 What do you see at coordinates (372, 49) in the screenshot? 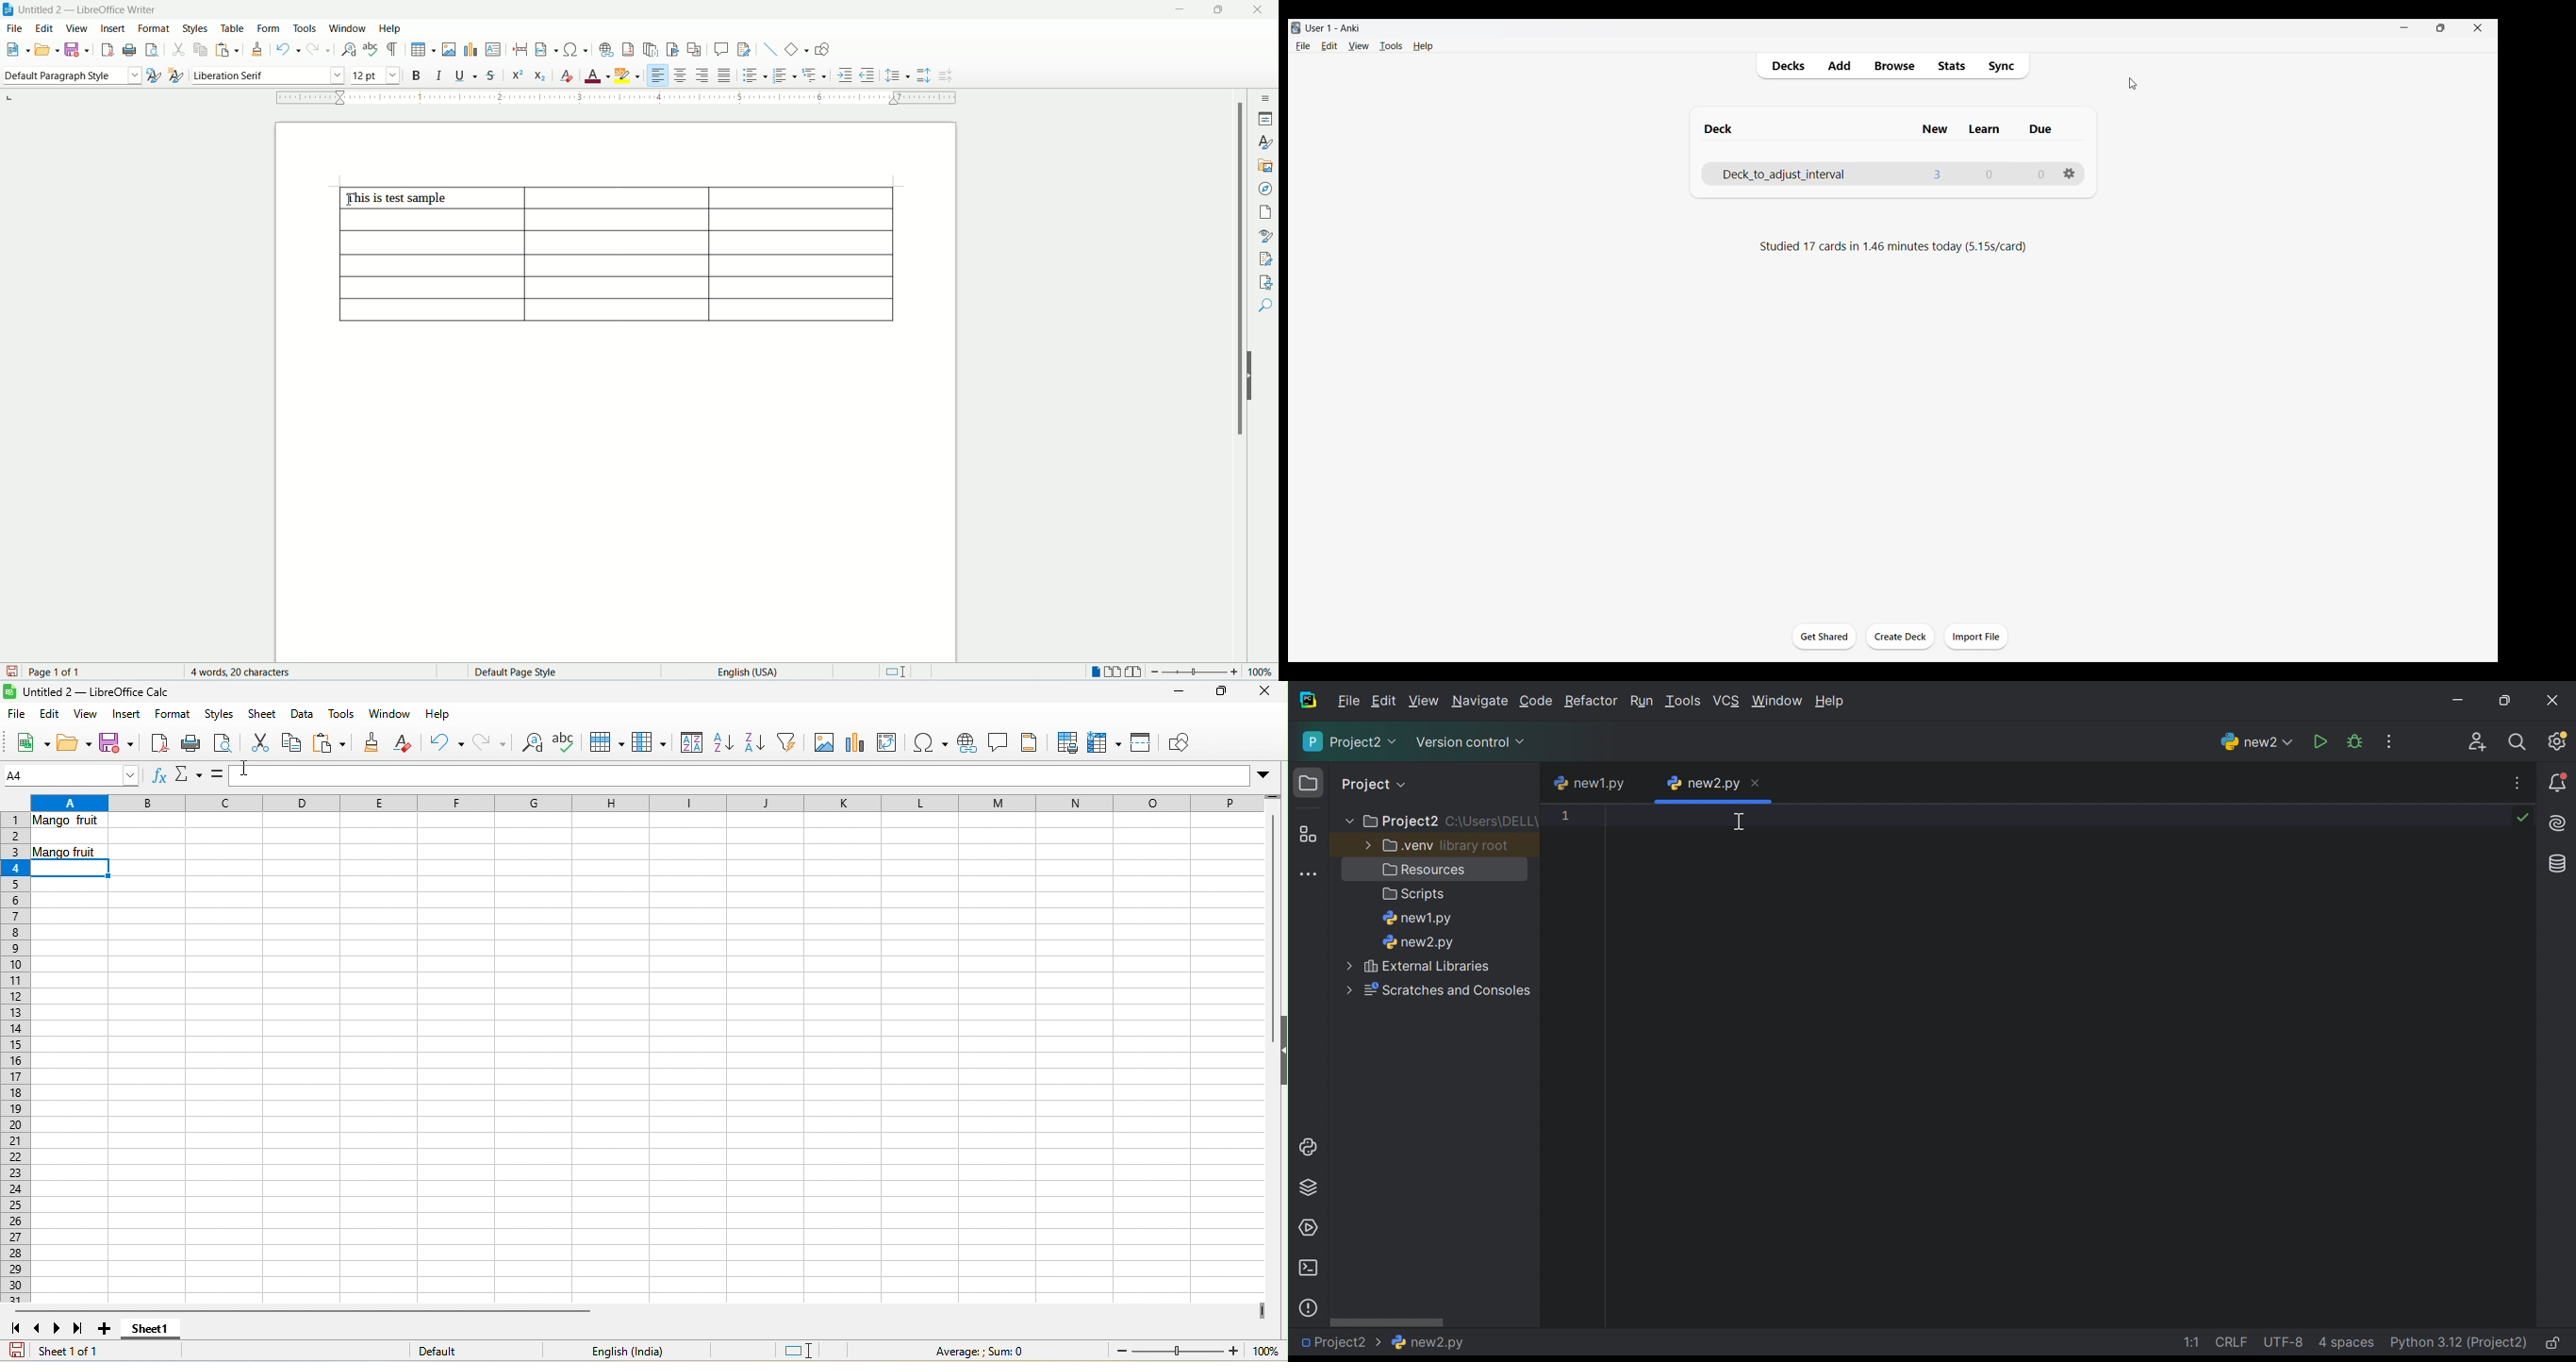
I see `spell check` at bounding box center [372, 49].